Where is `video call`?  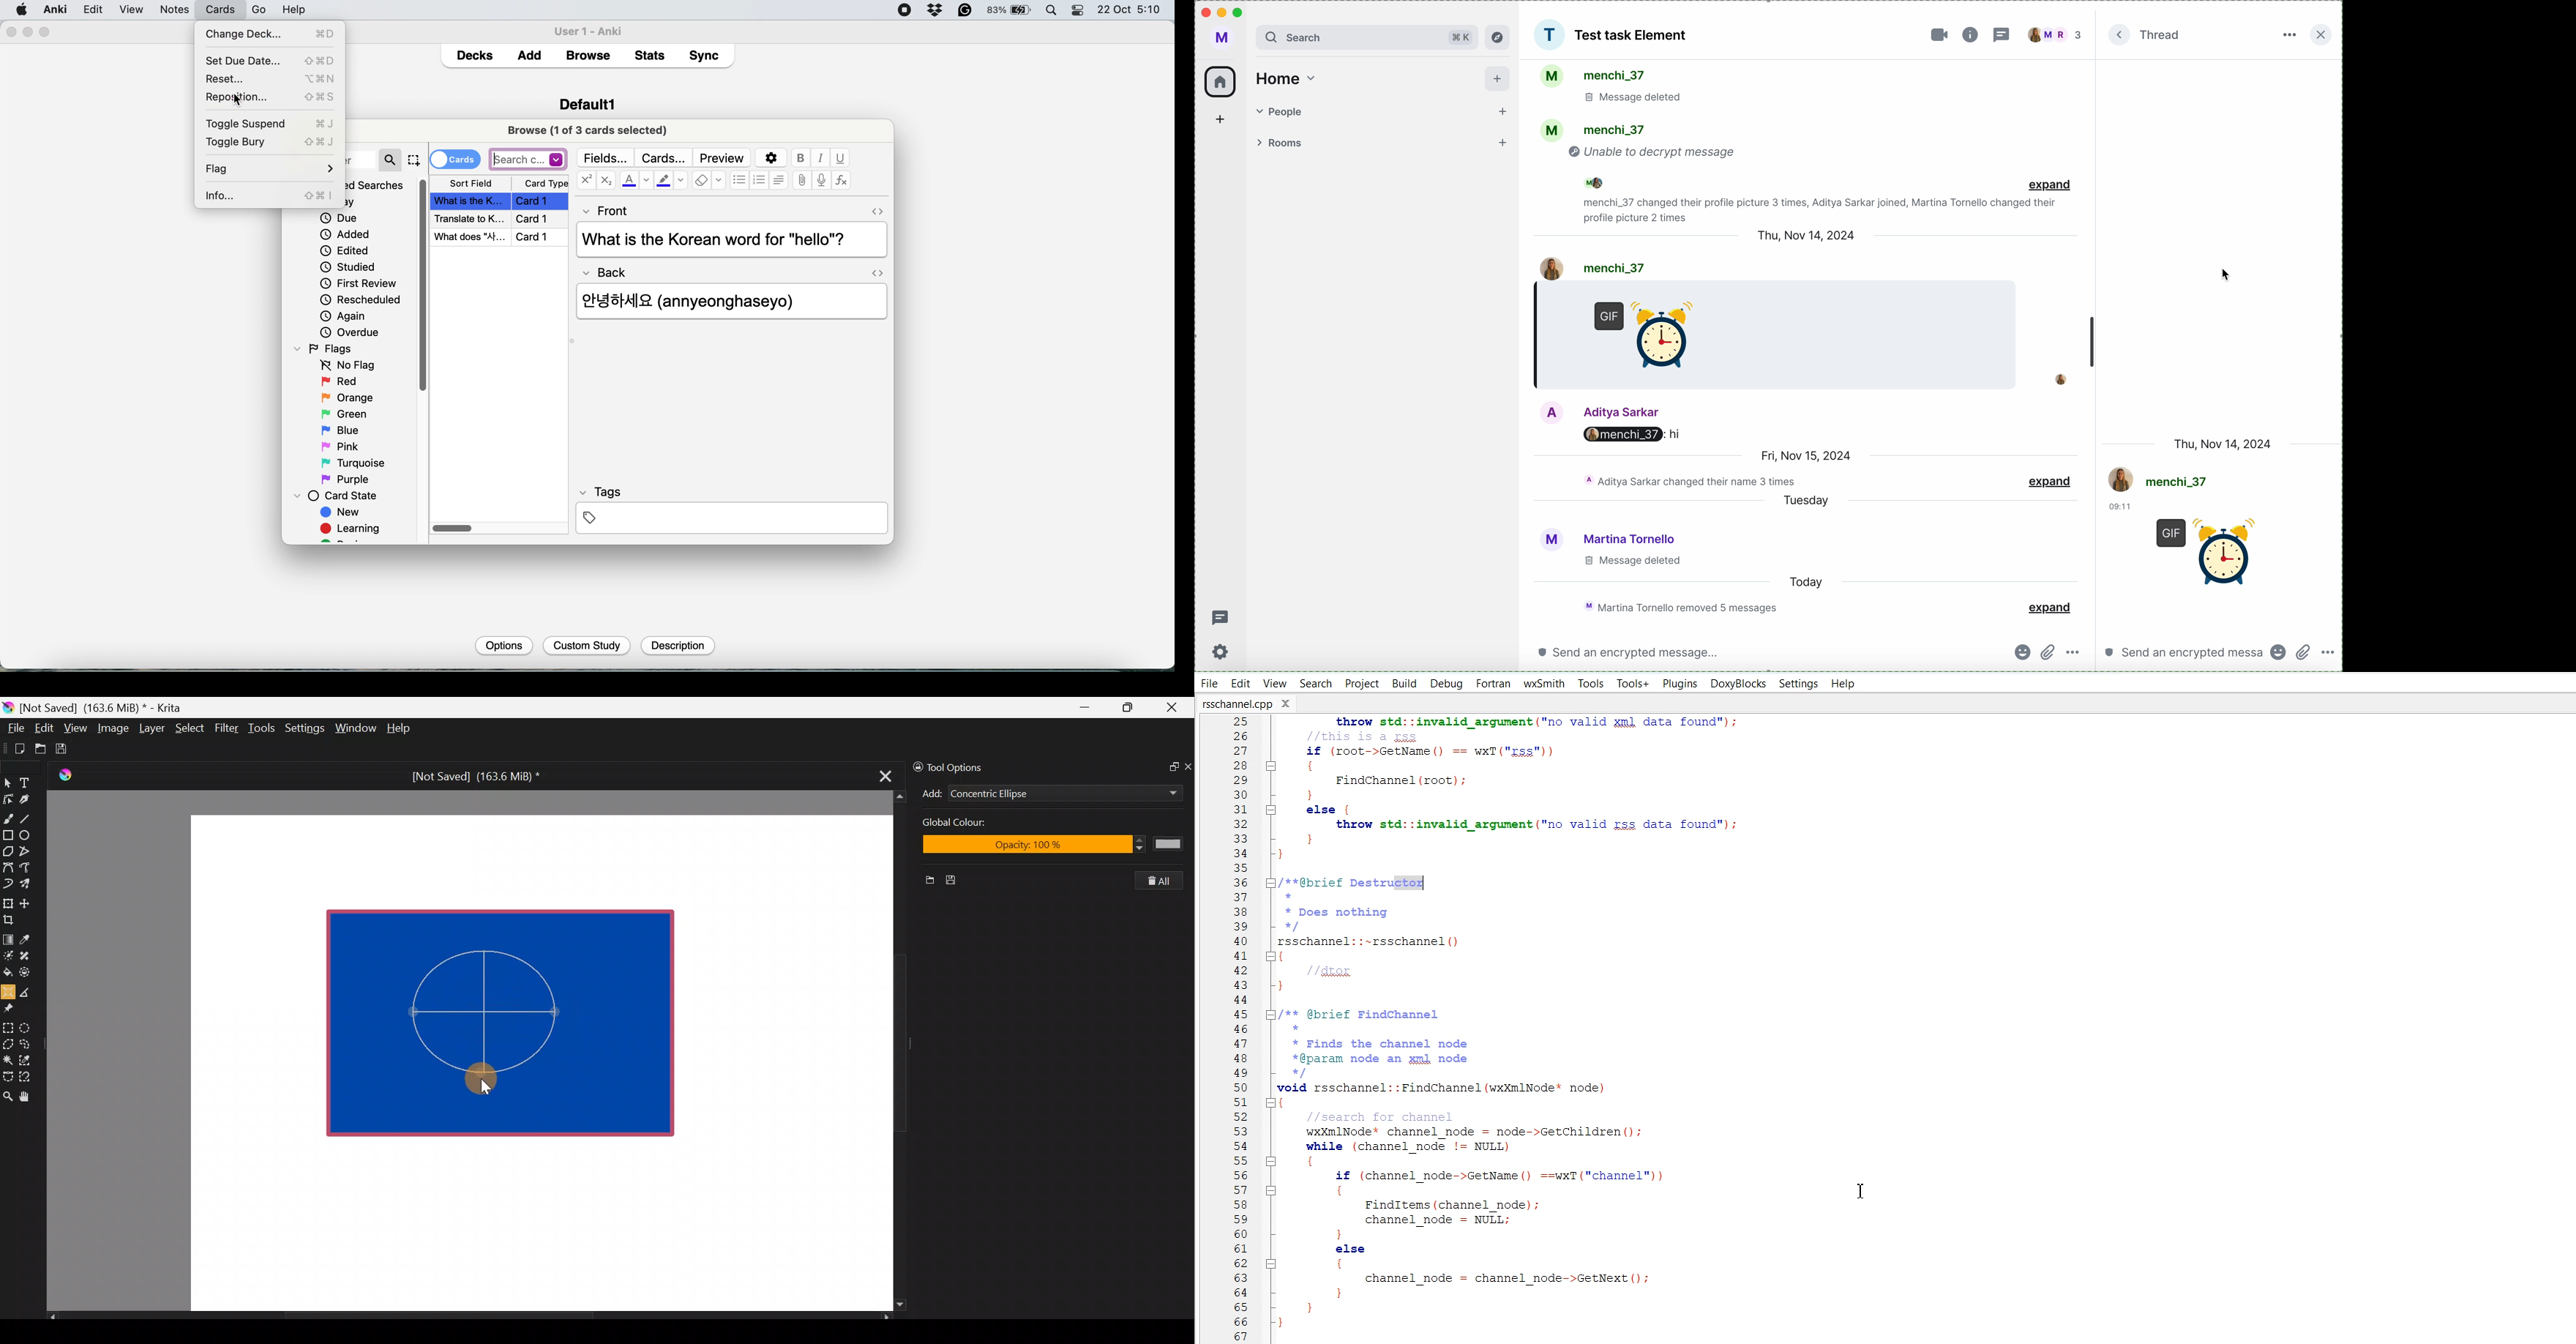 video call is located at coordinates (1935, 35).